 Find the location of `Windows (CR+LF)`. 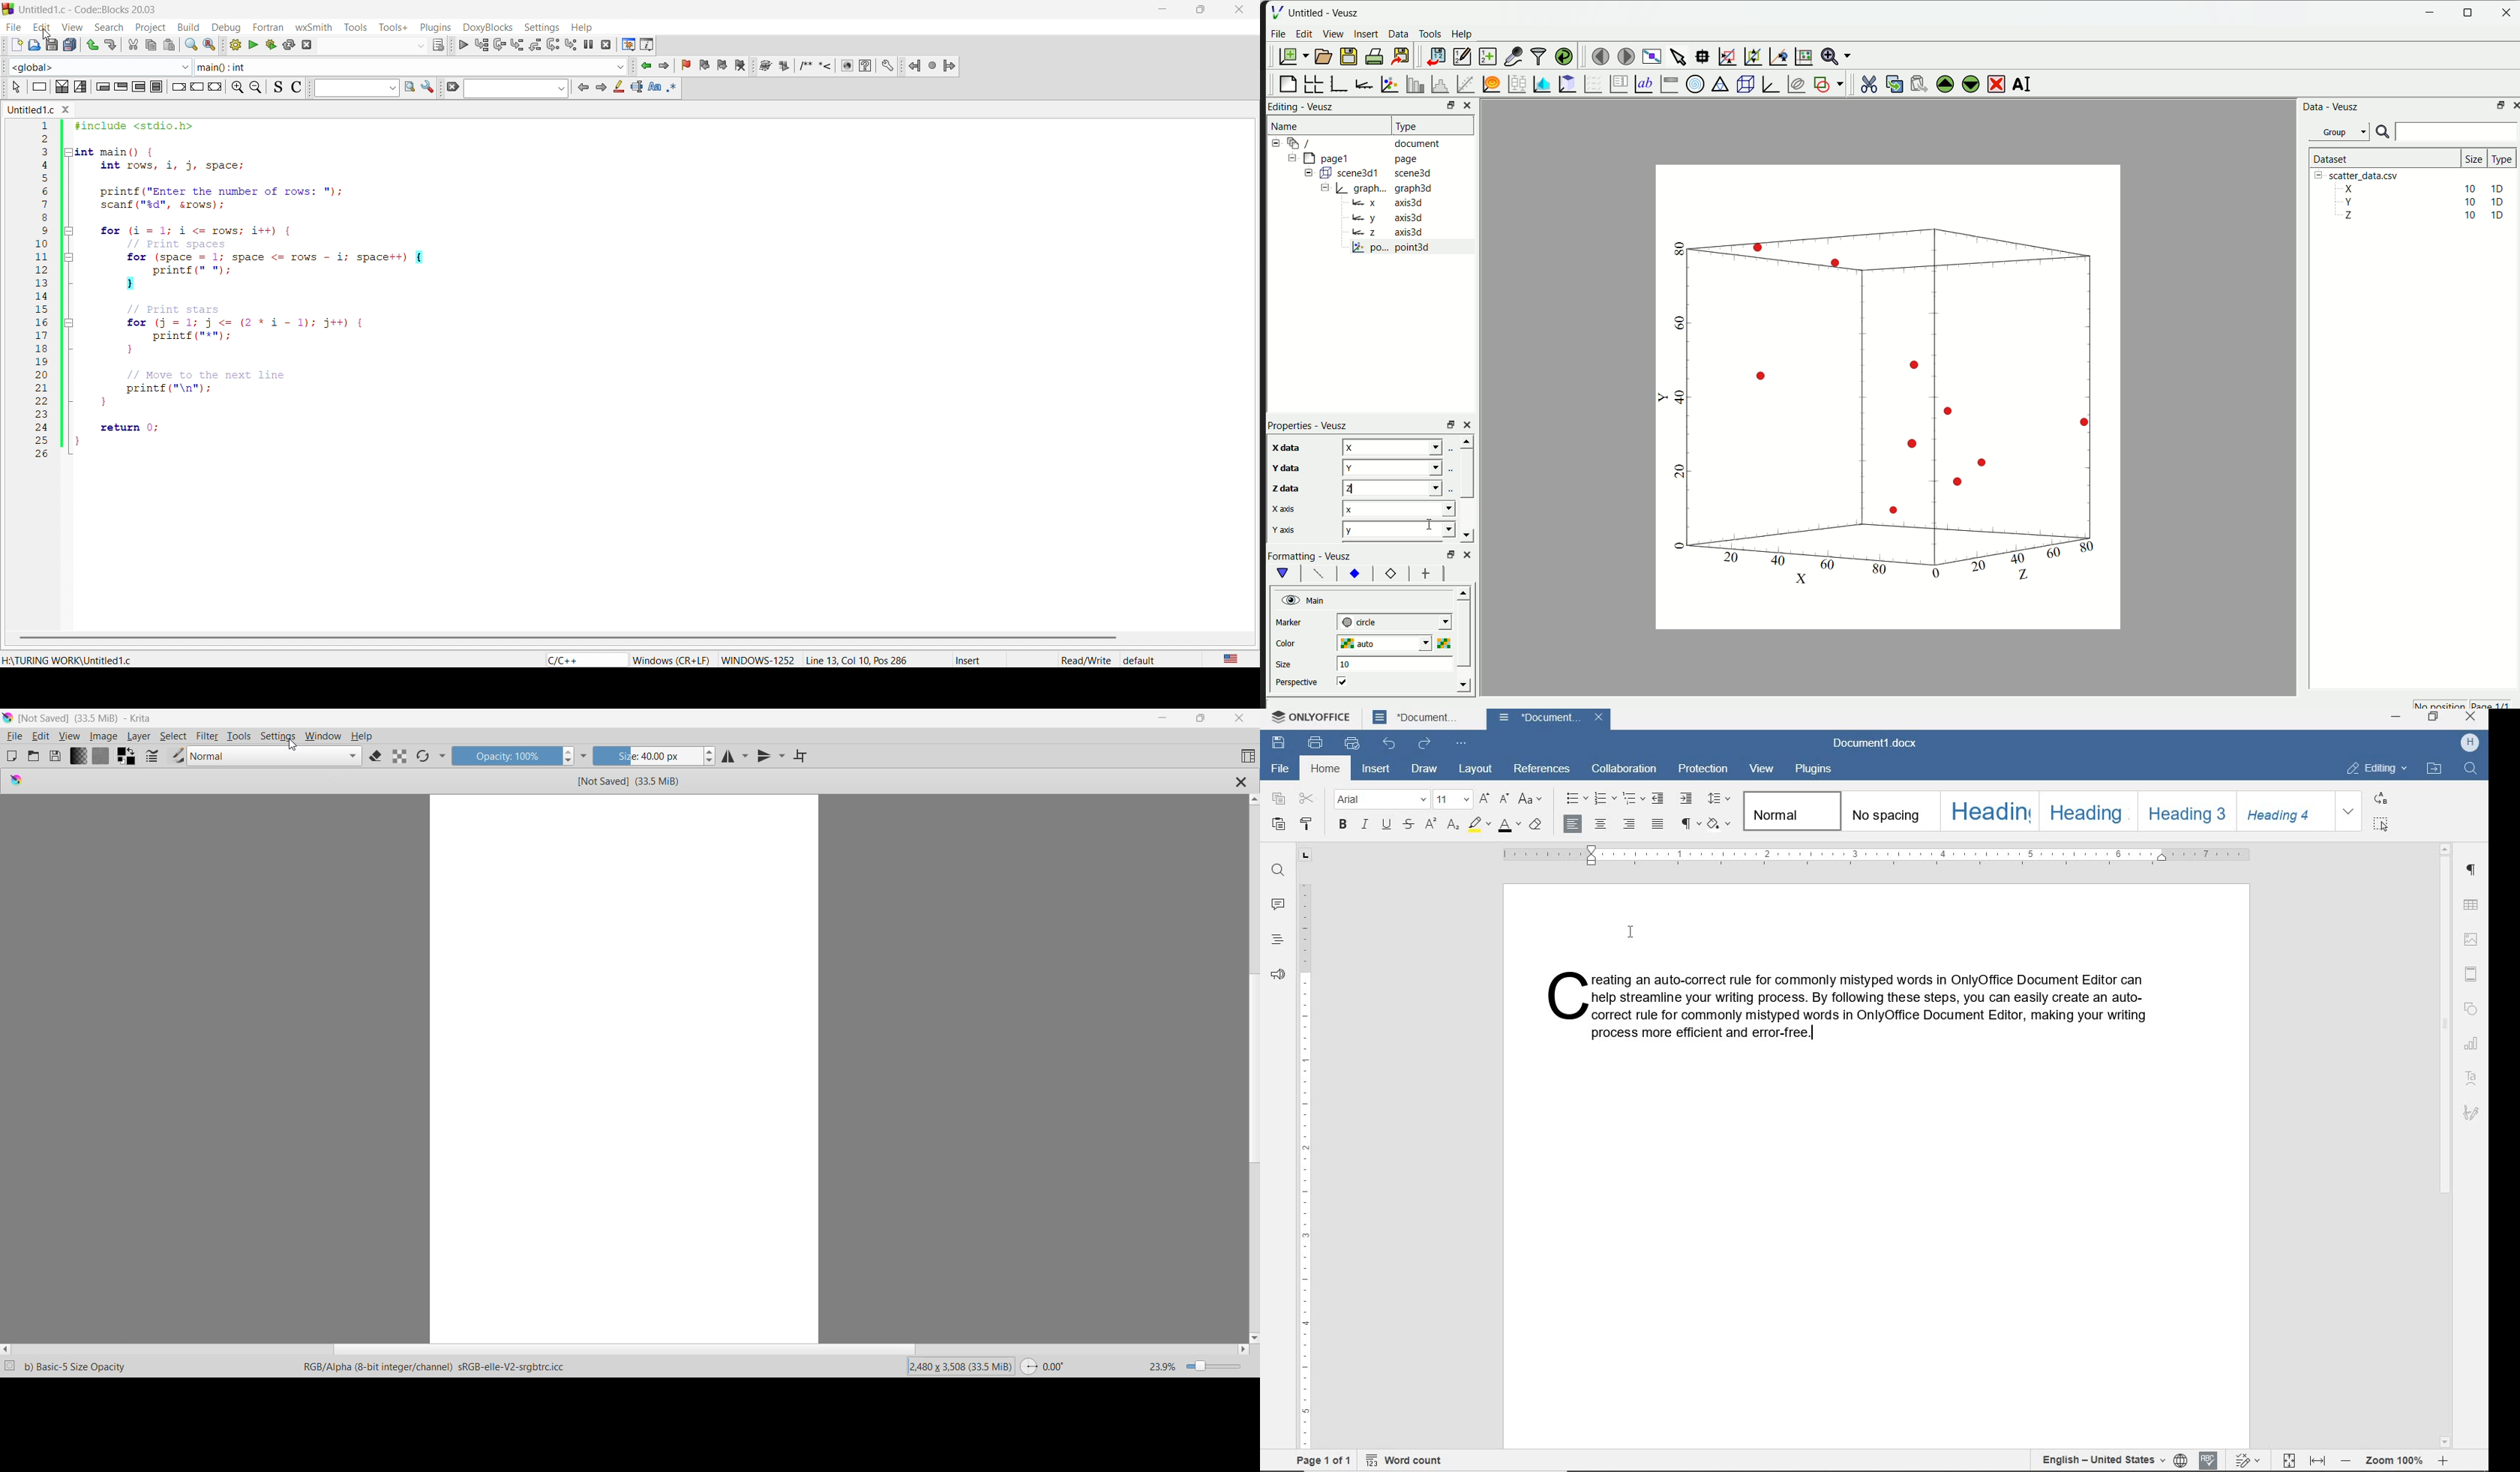

Windows (CR+LF) is located at coordinates (671, 660).